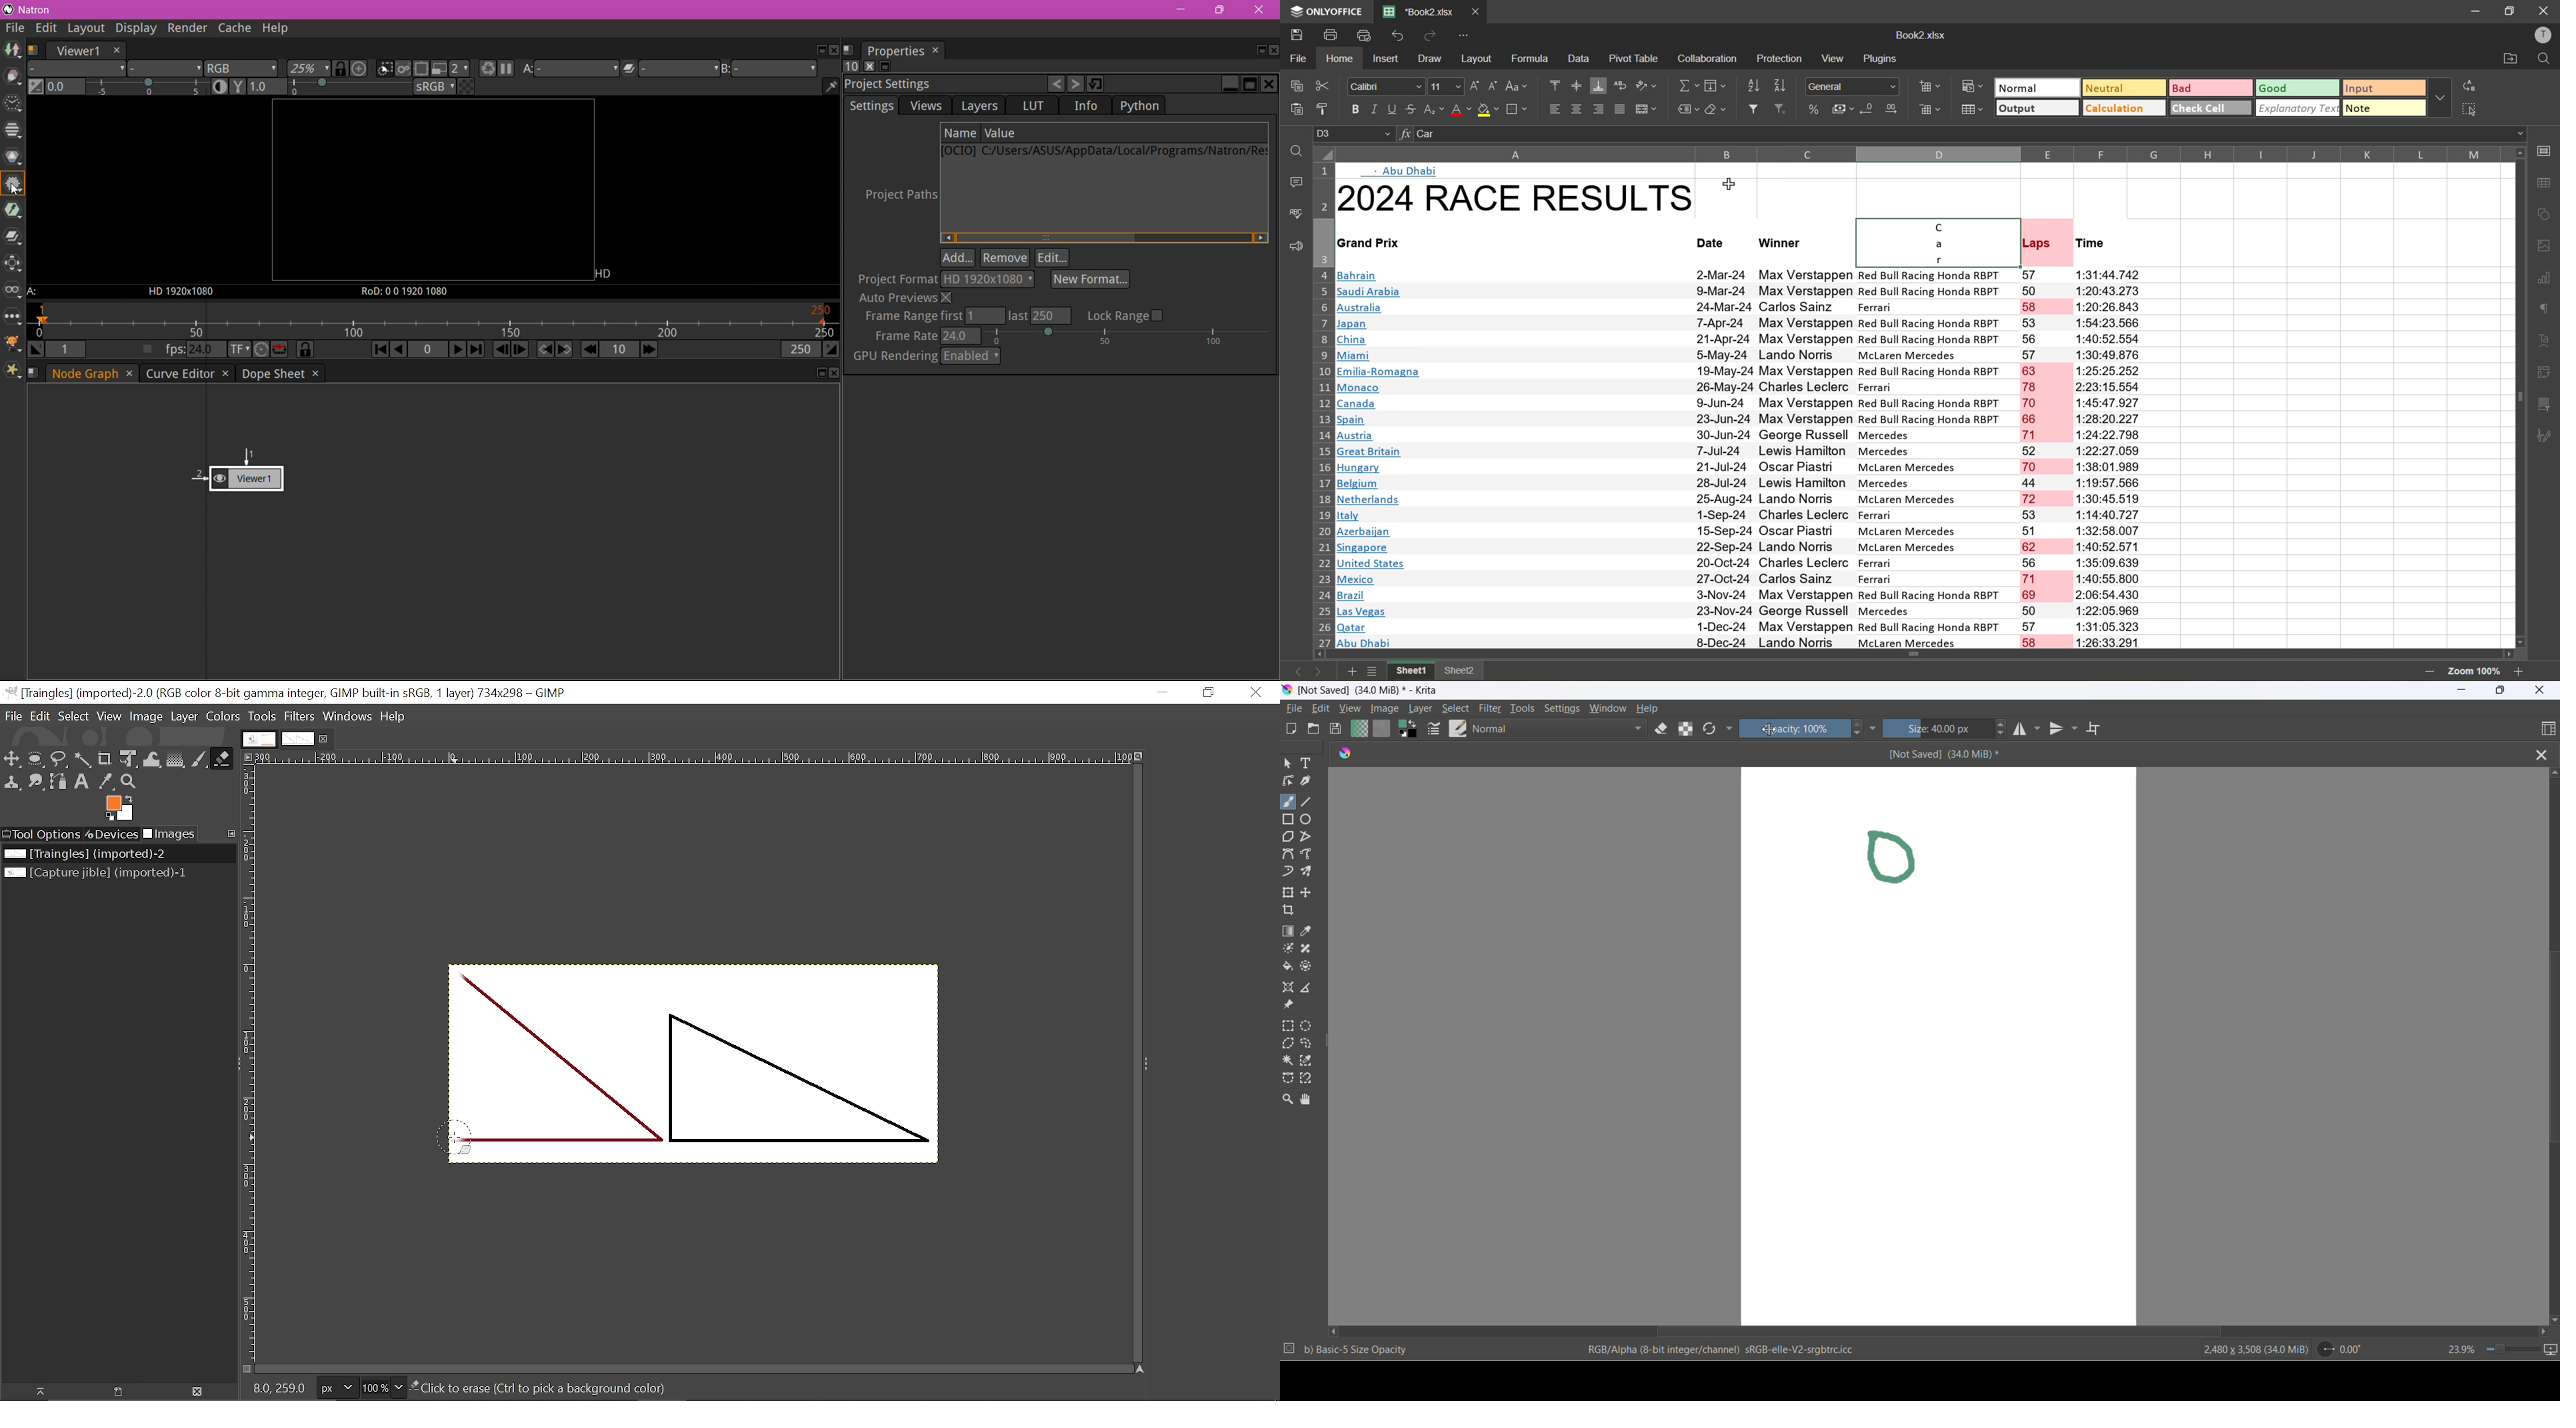 The image size is (2576, 1428). What do you see at coordinates (1290, 969) in the screenshot?
I see `fill color` at bounding box center [1290, 969].